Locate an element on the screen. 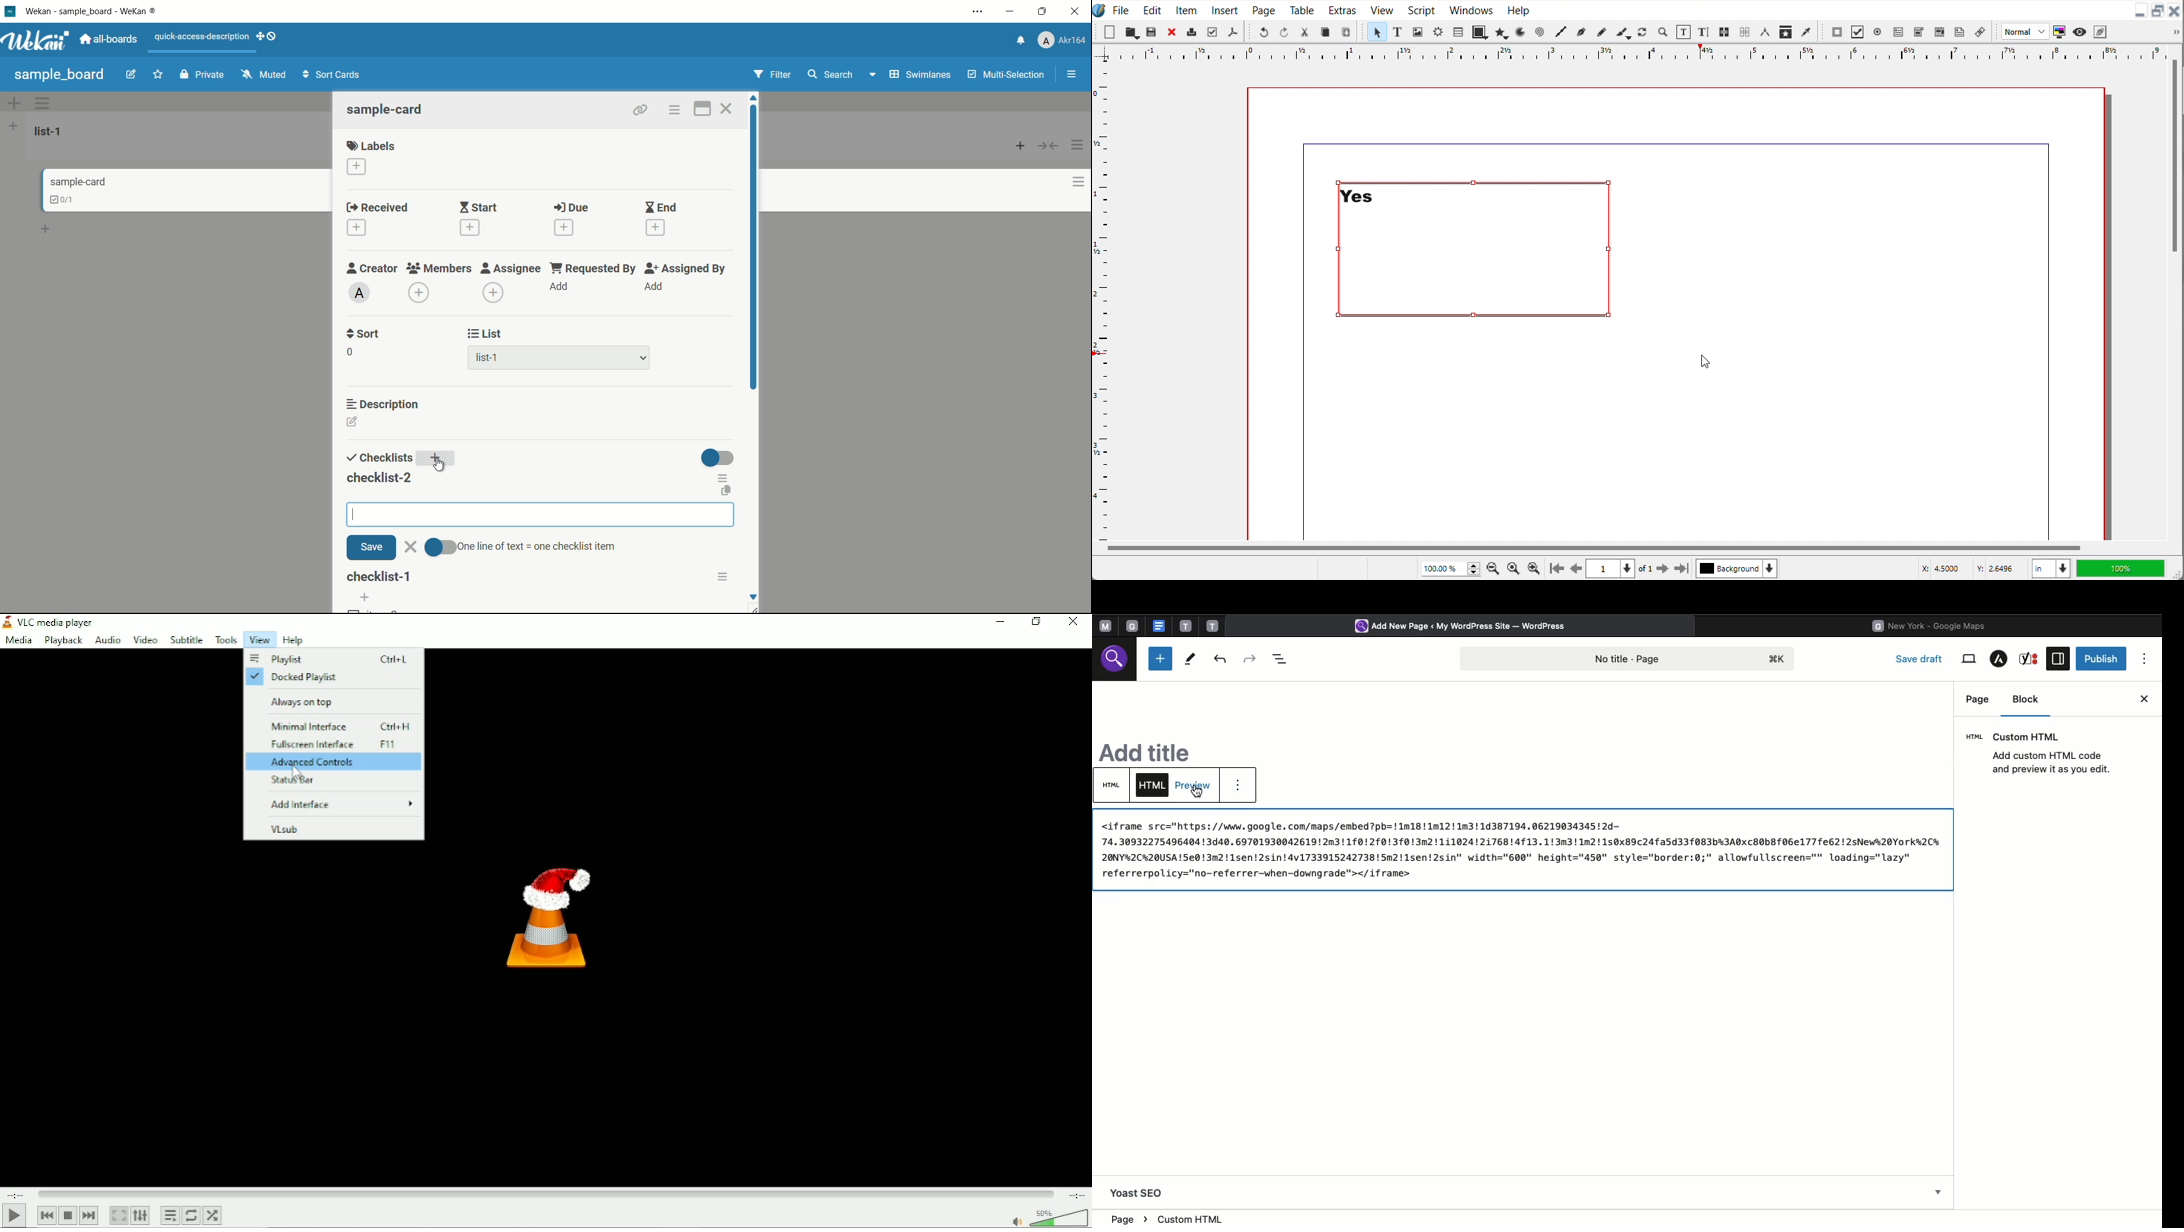  add list is located at coordinates (13, 126).